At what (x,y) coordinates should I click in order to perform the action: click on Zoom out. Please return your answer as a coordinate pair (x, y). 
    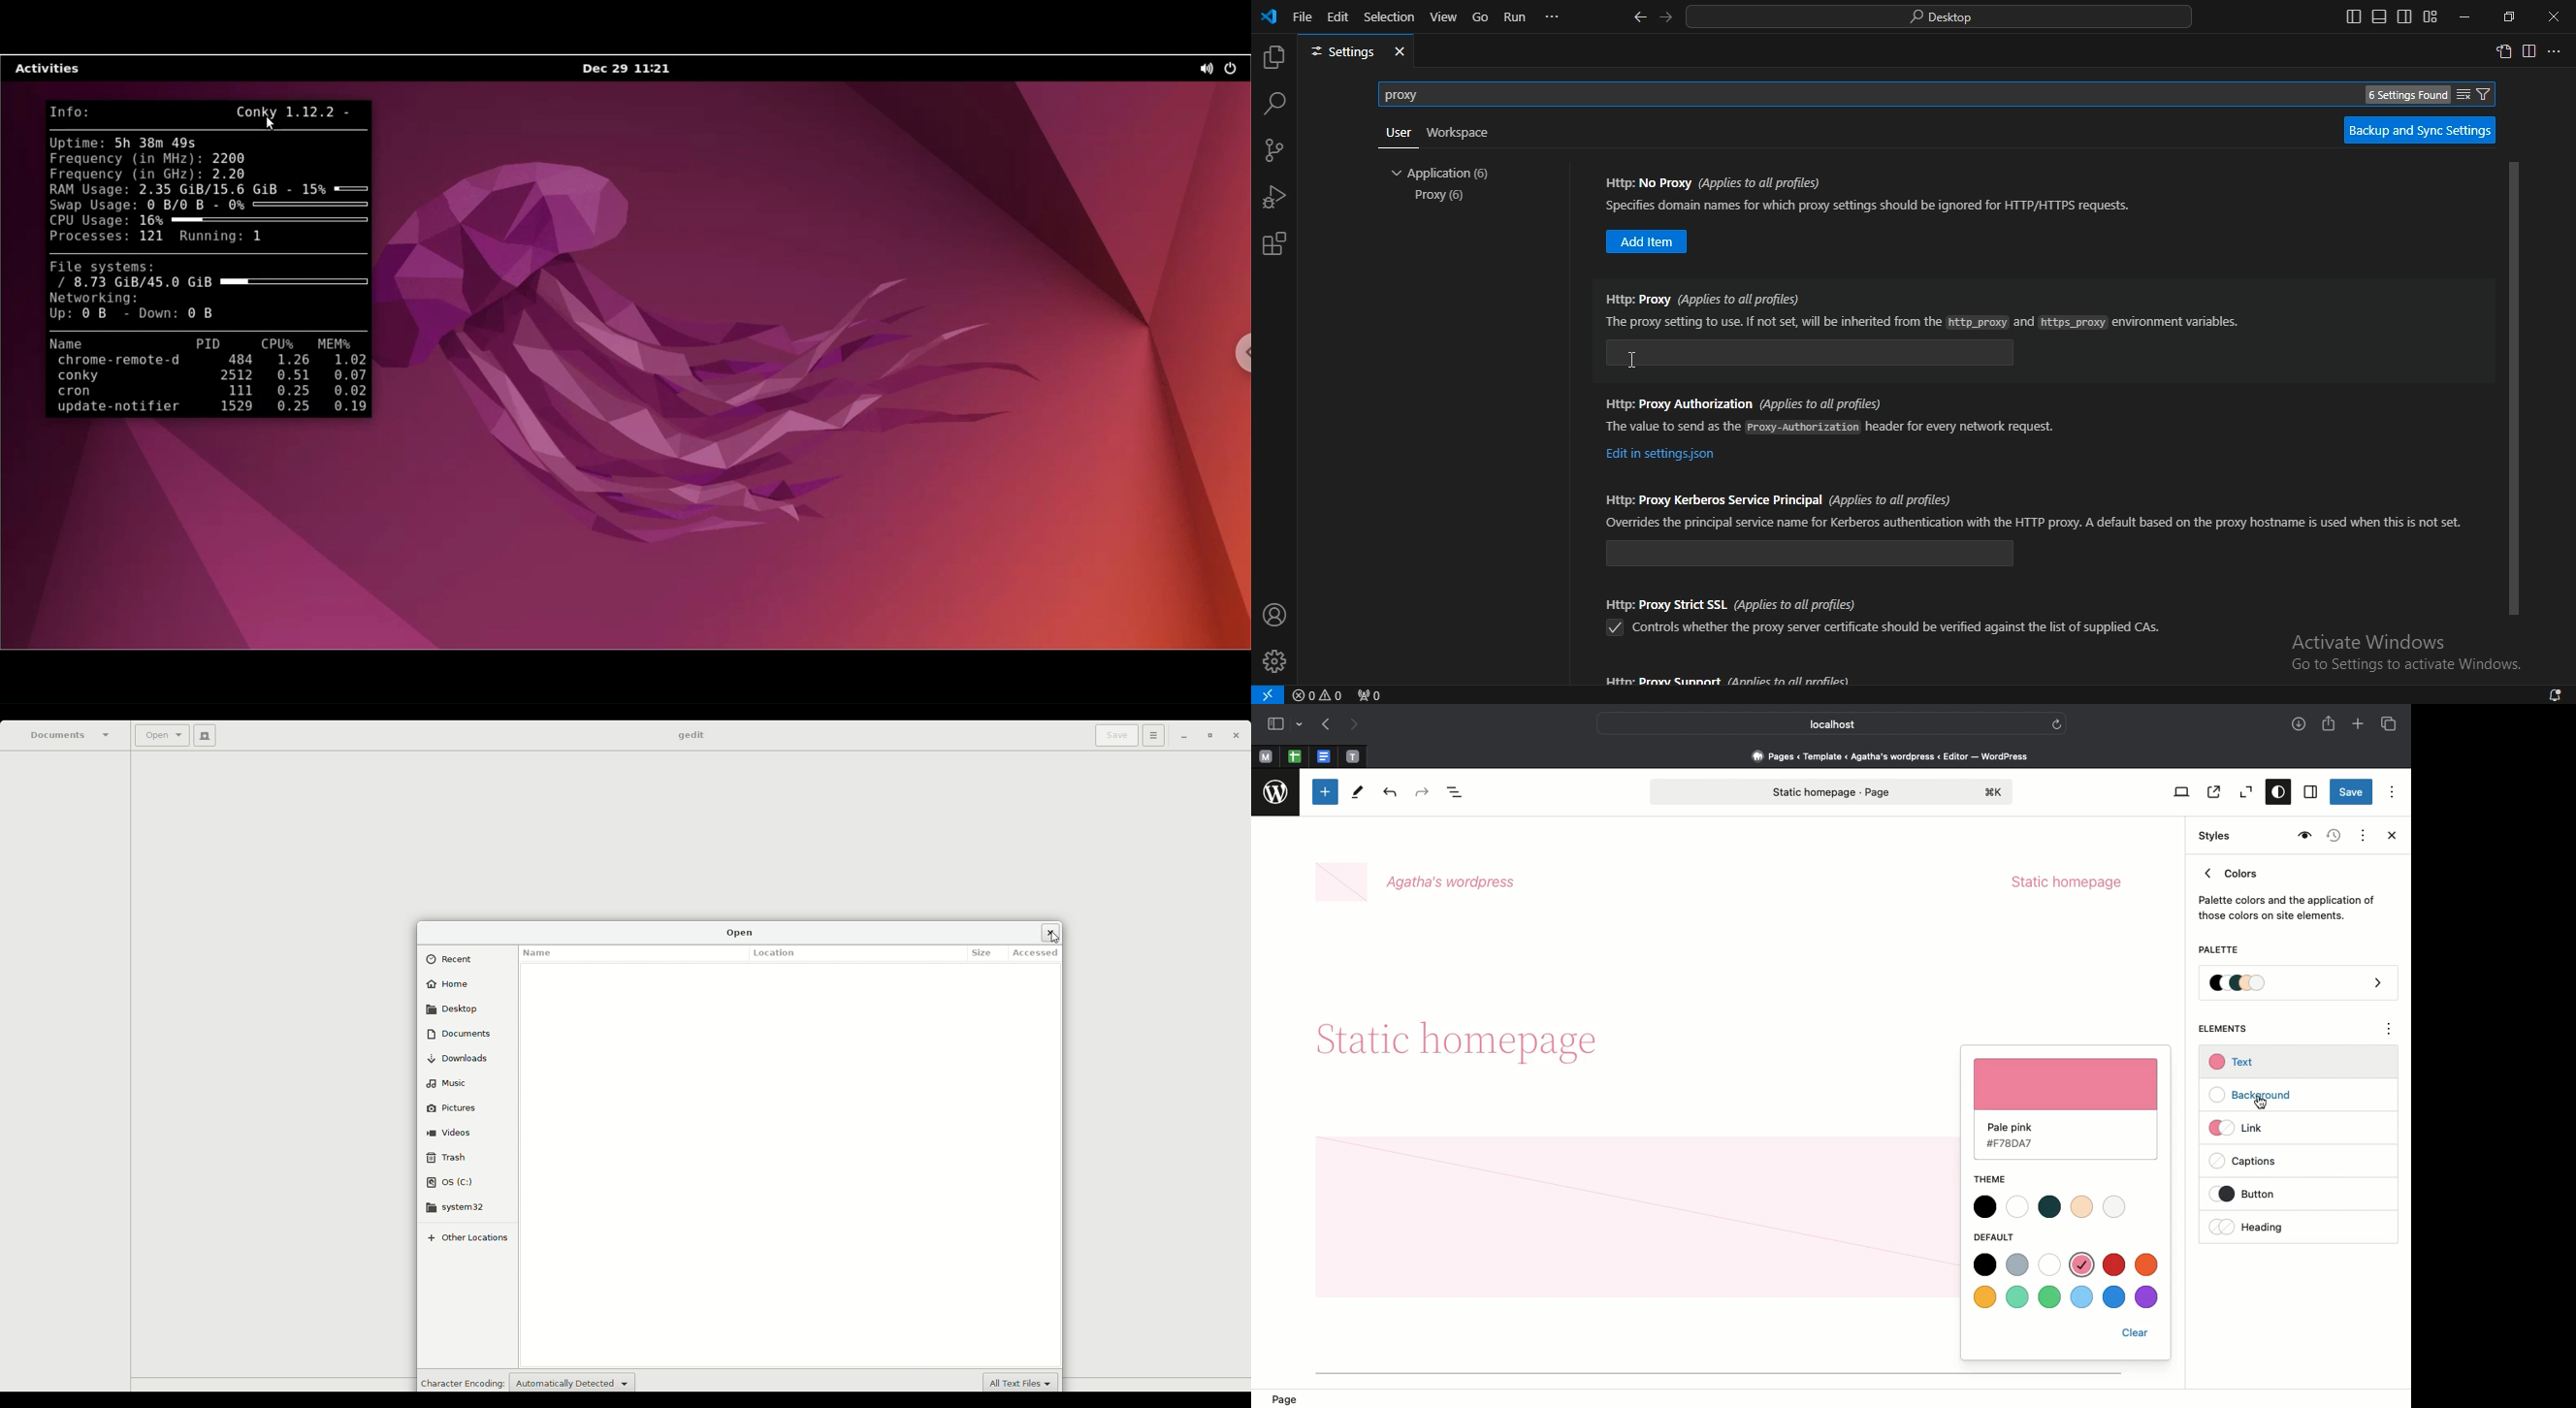
    Looking at the image, I should click on (2244, 793).